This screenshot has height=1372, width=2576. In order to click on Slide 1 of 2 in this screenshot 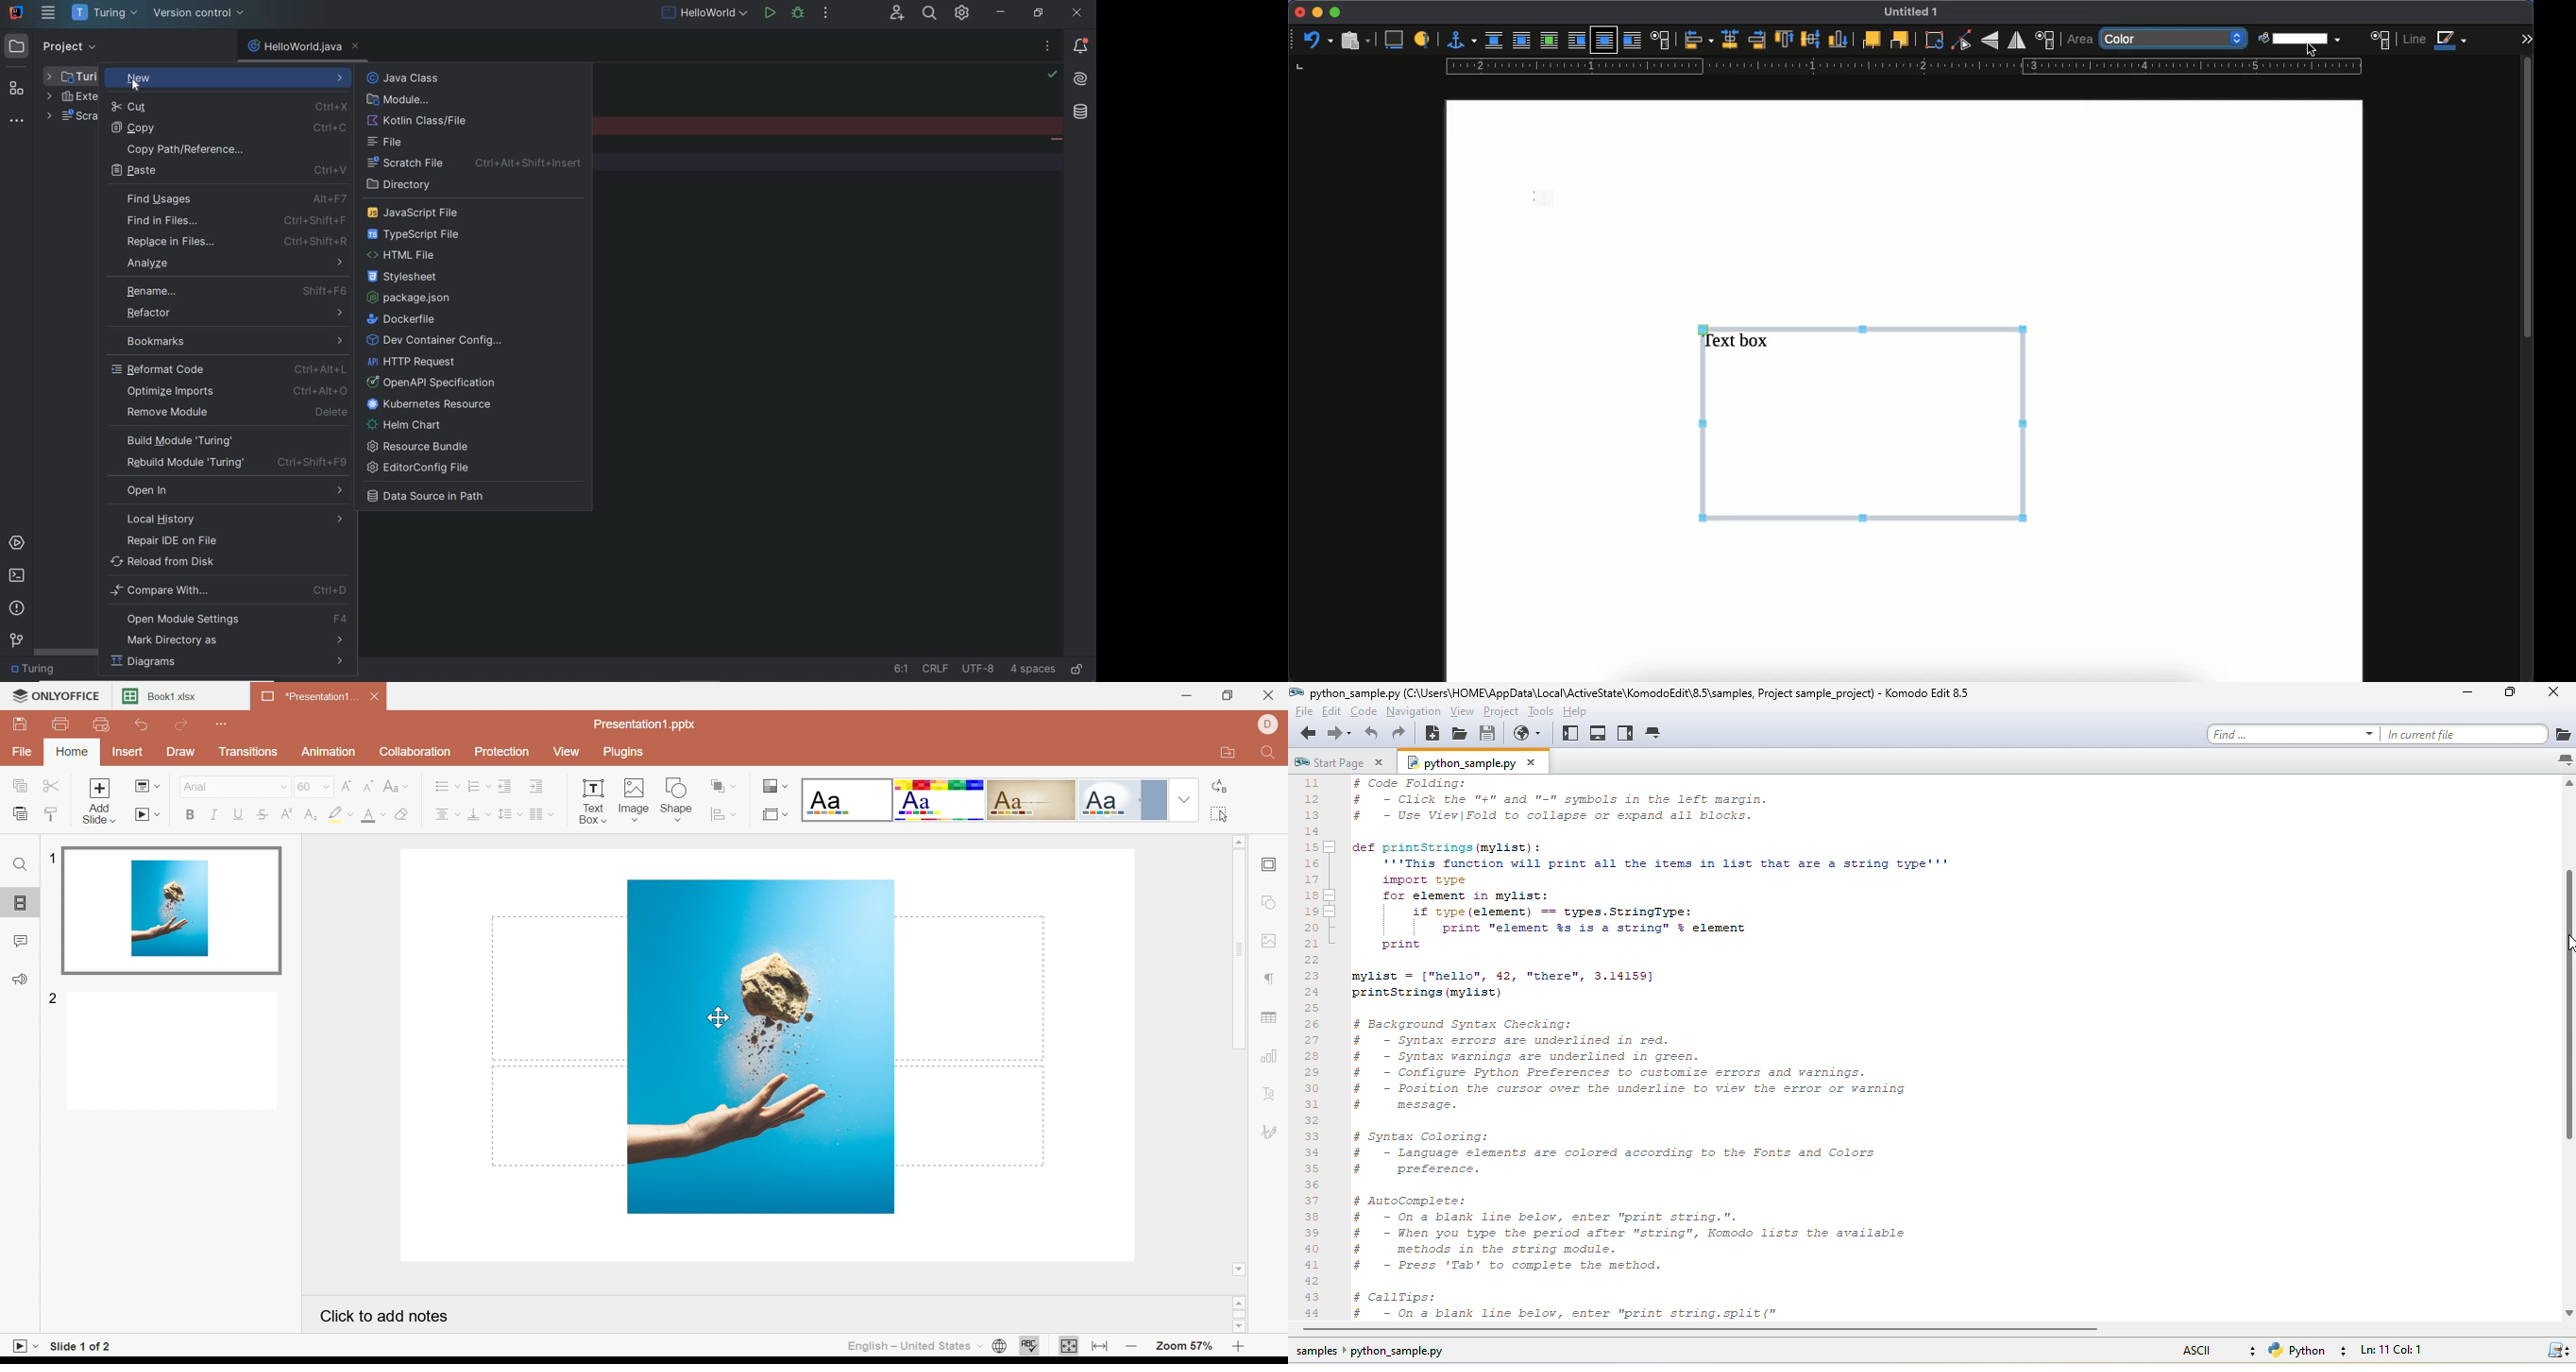, I will do `click(76, 1348)`.